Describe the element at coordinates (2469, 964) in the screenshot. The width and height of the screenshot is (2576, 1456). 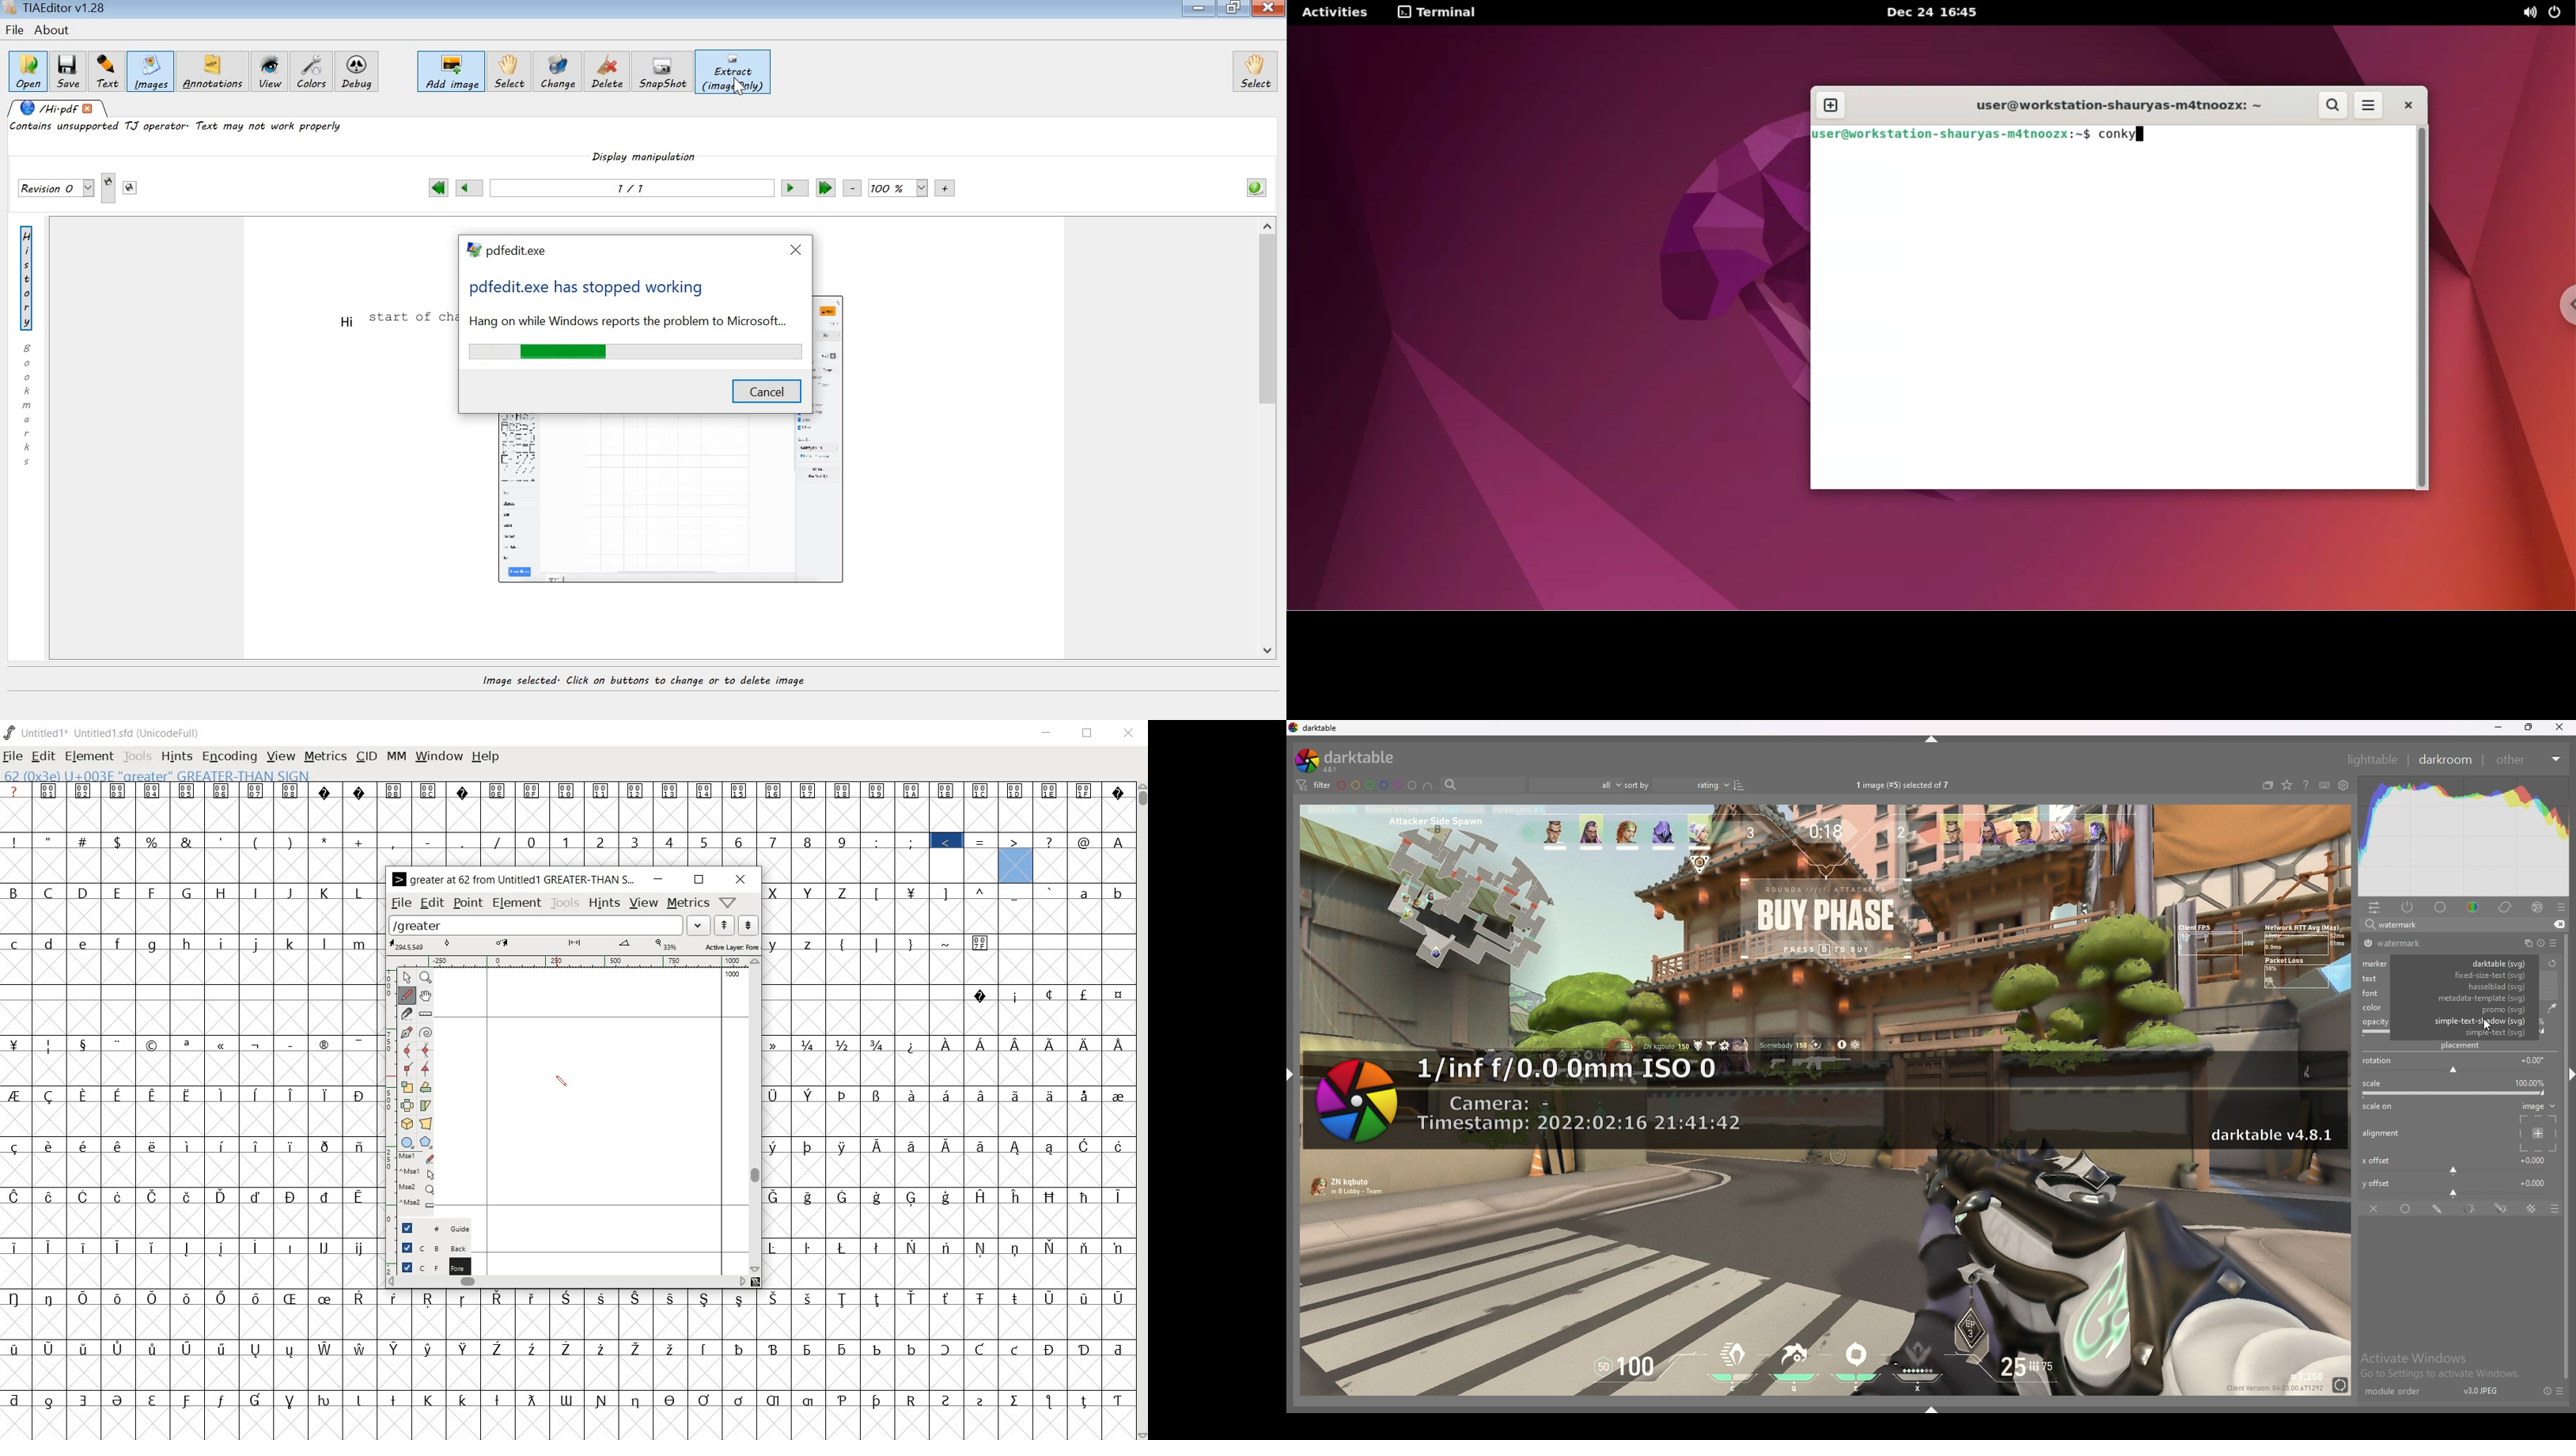
I see `darktable svg` at that location.